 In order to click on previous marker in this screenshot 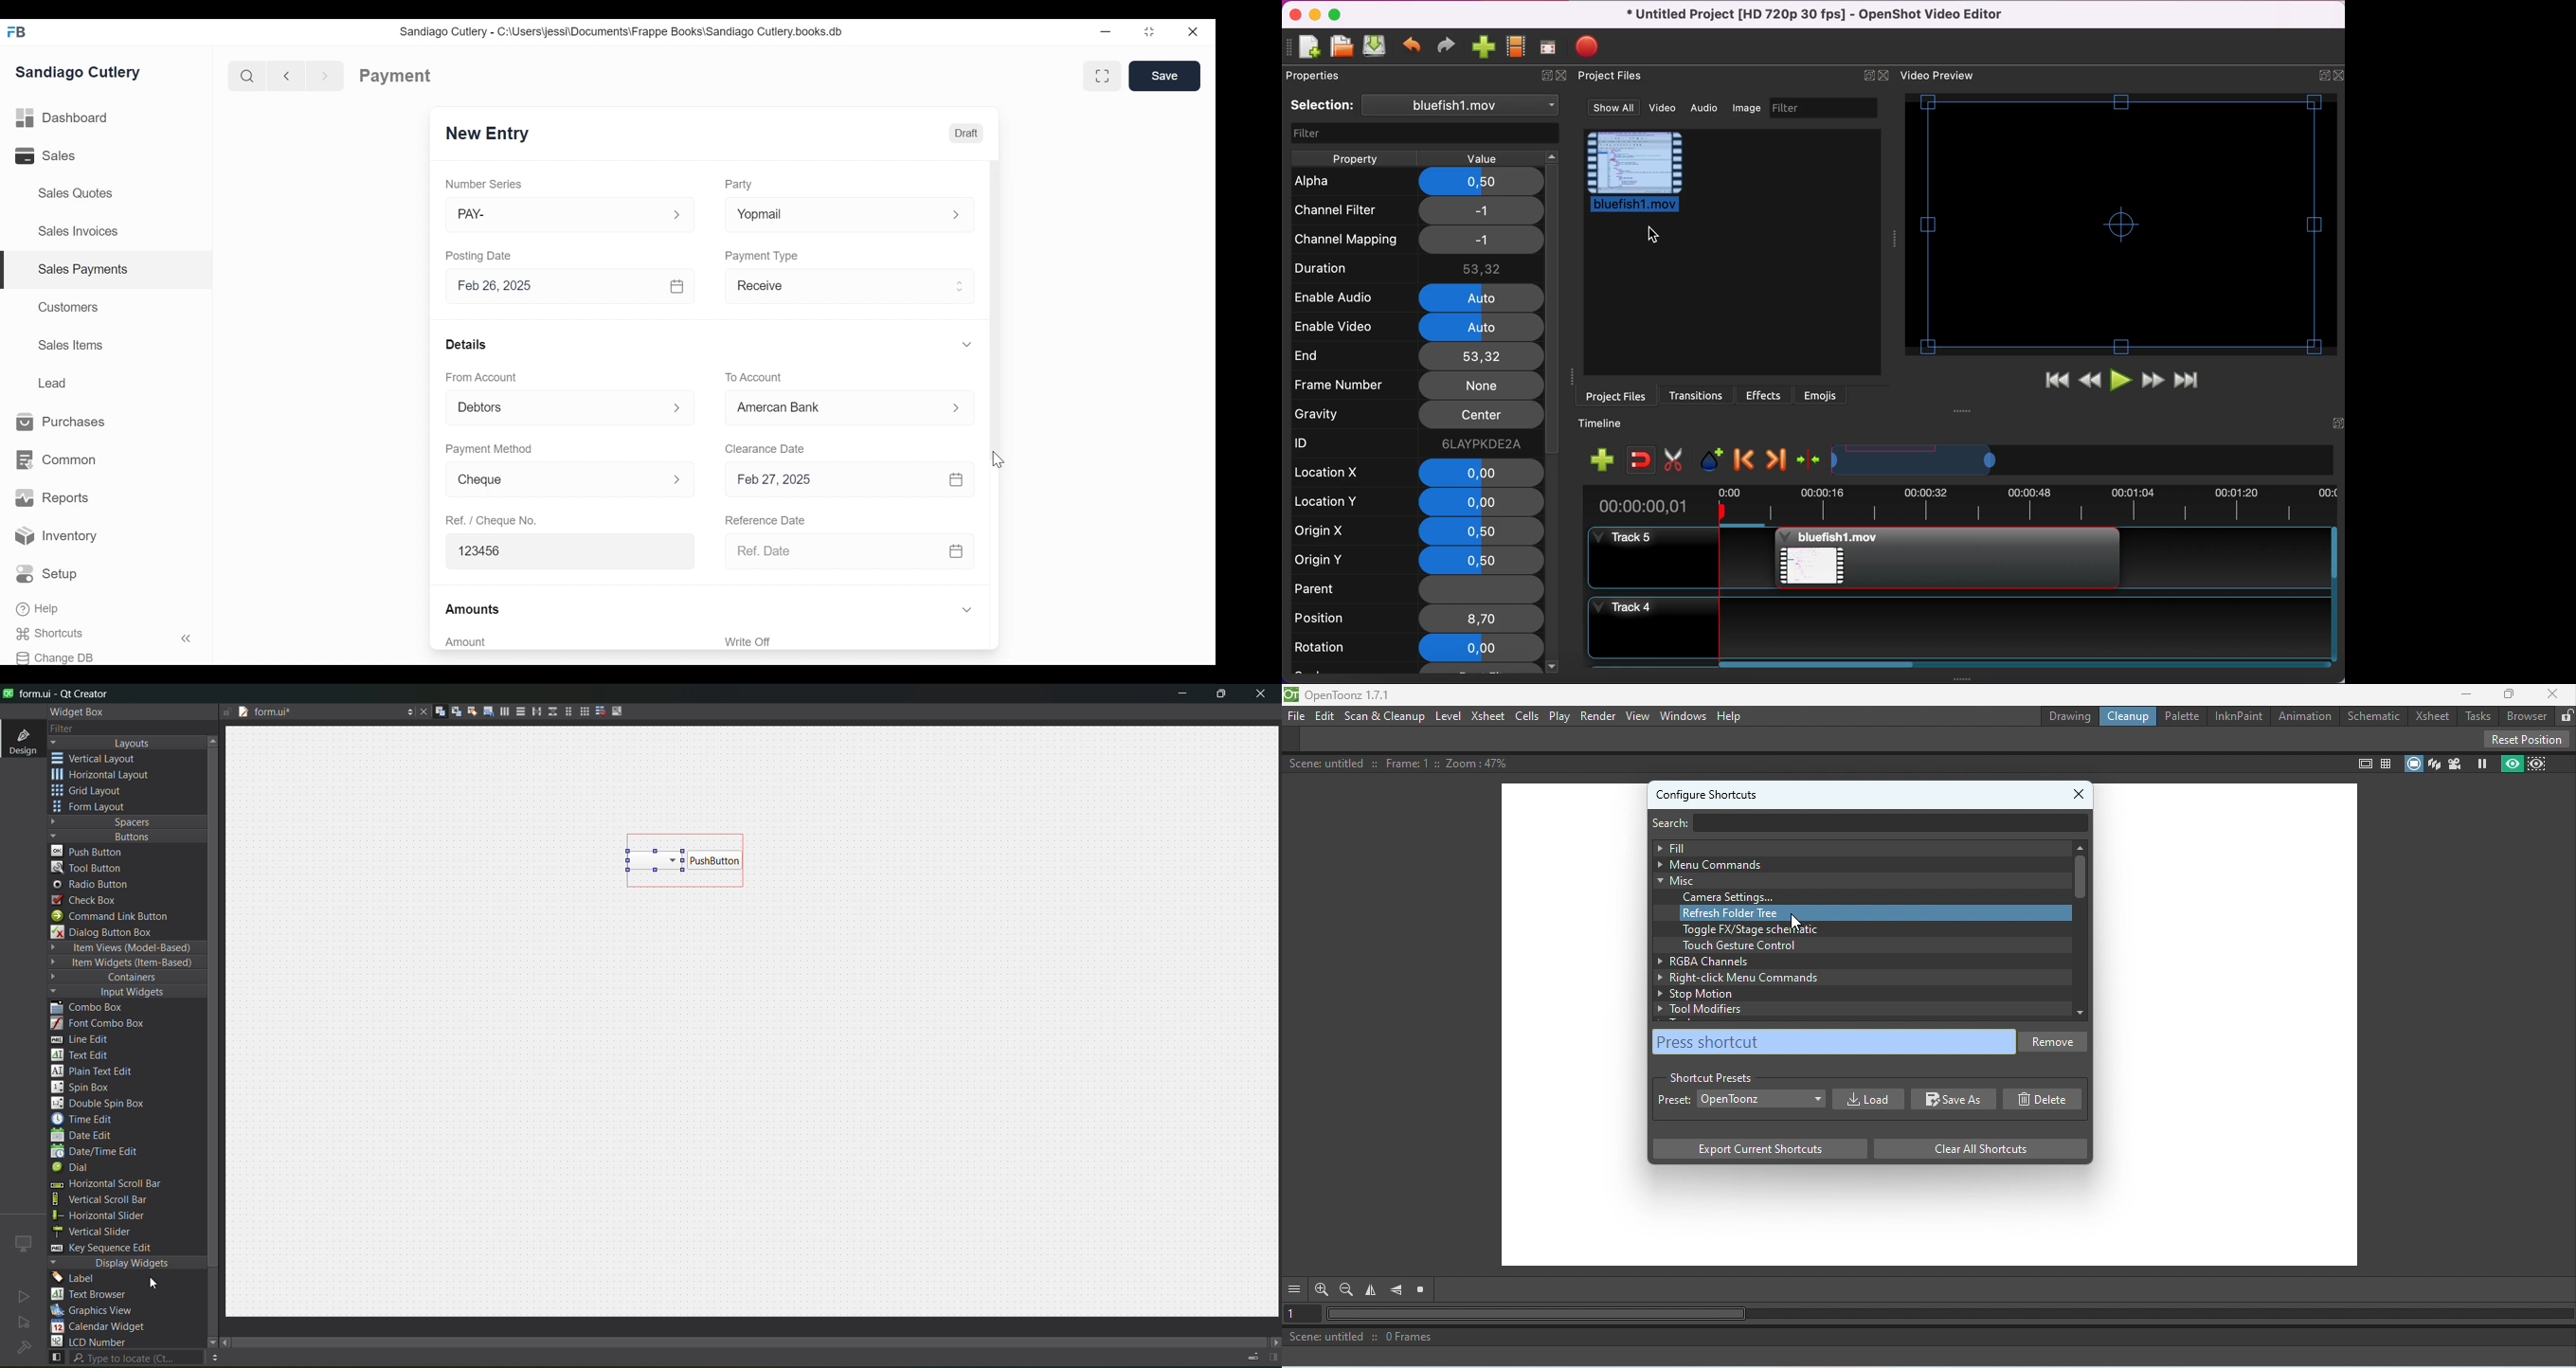, I will do `click(1745, 460)`.